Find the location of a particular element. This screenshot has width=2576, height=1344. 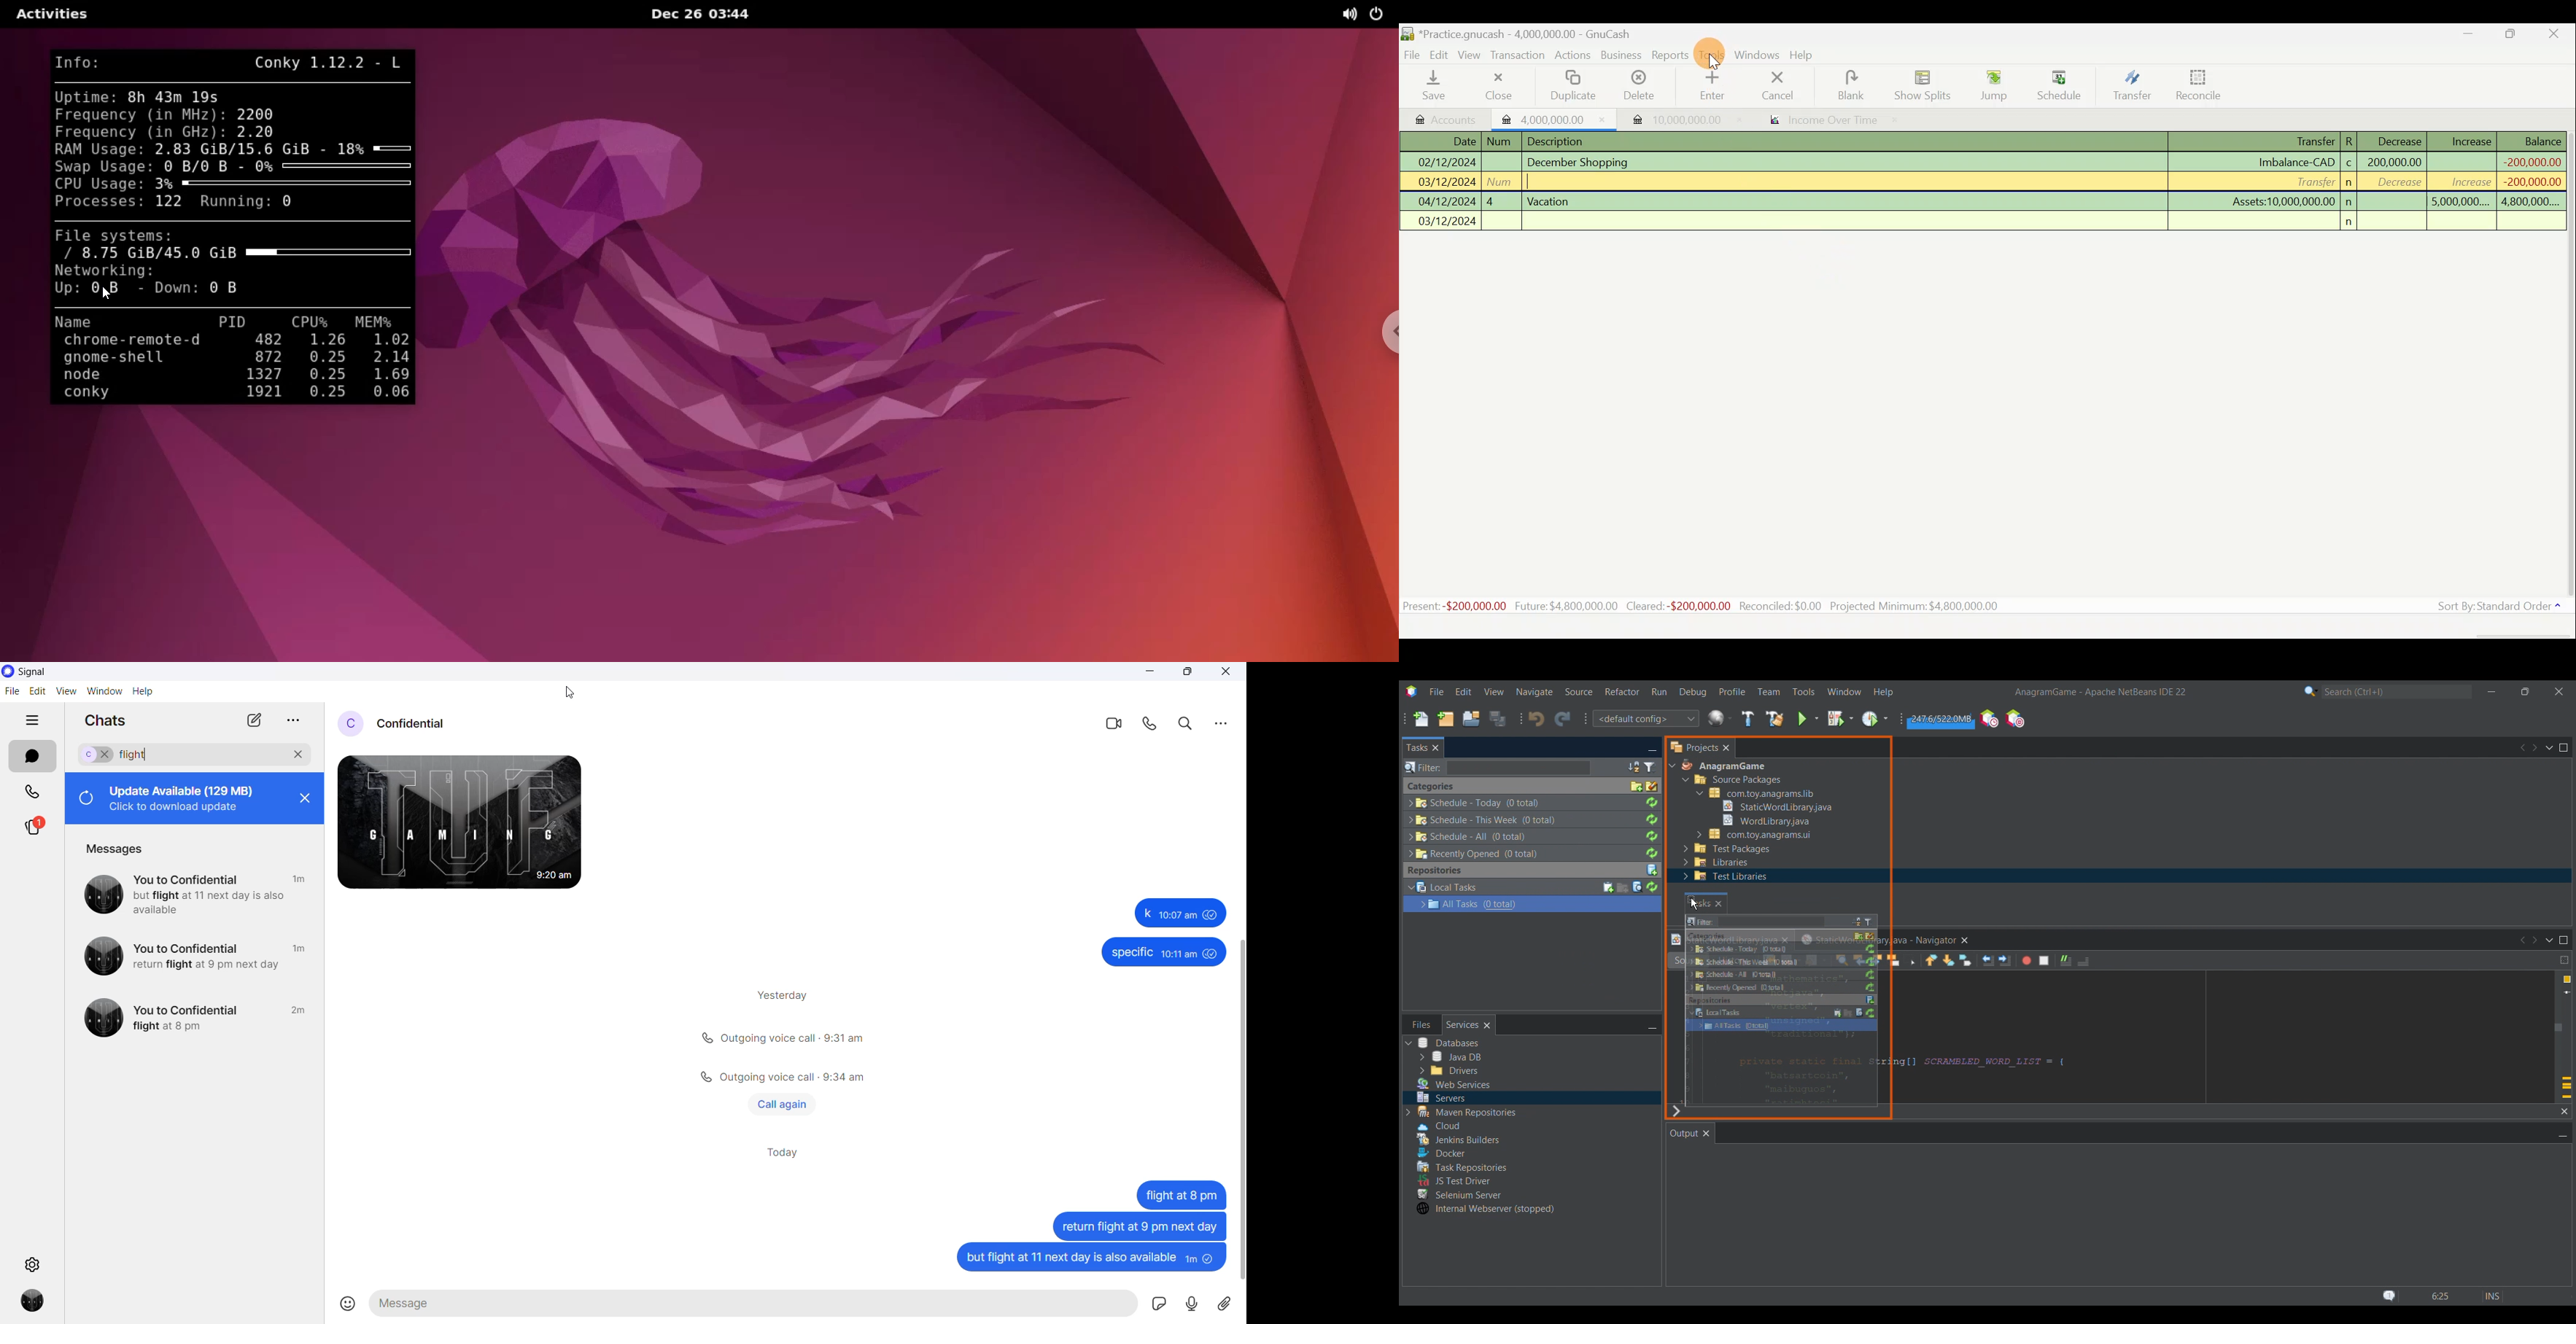

Scroll bar is located at coordinates (2569, 367).